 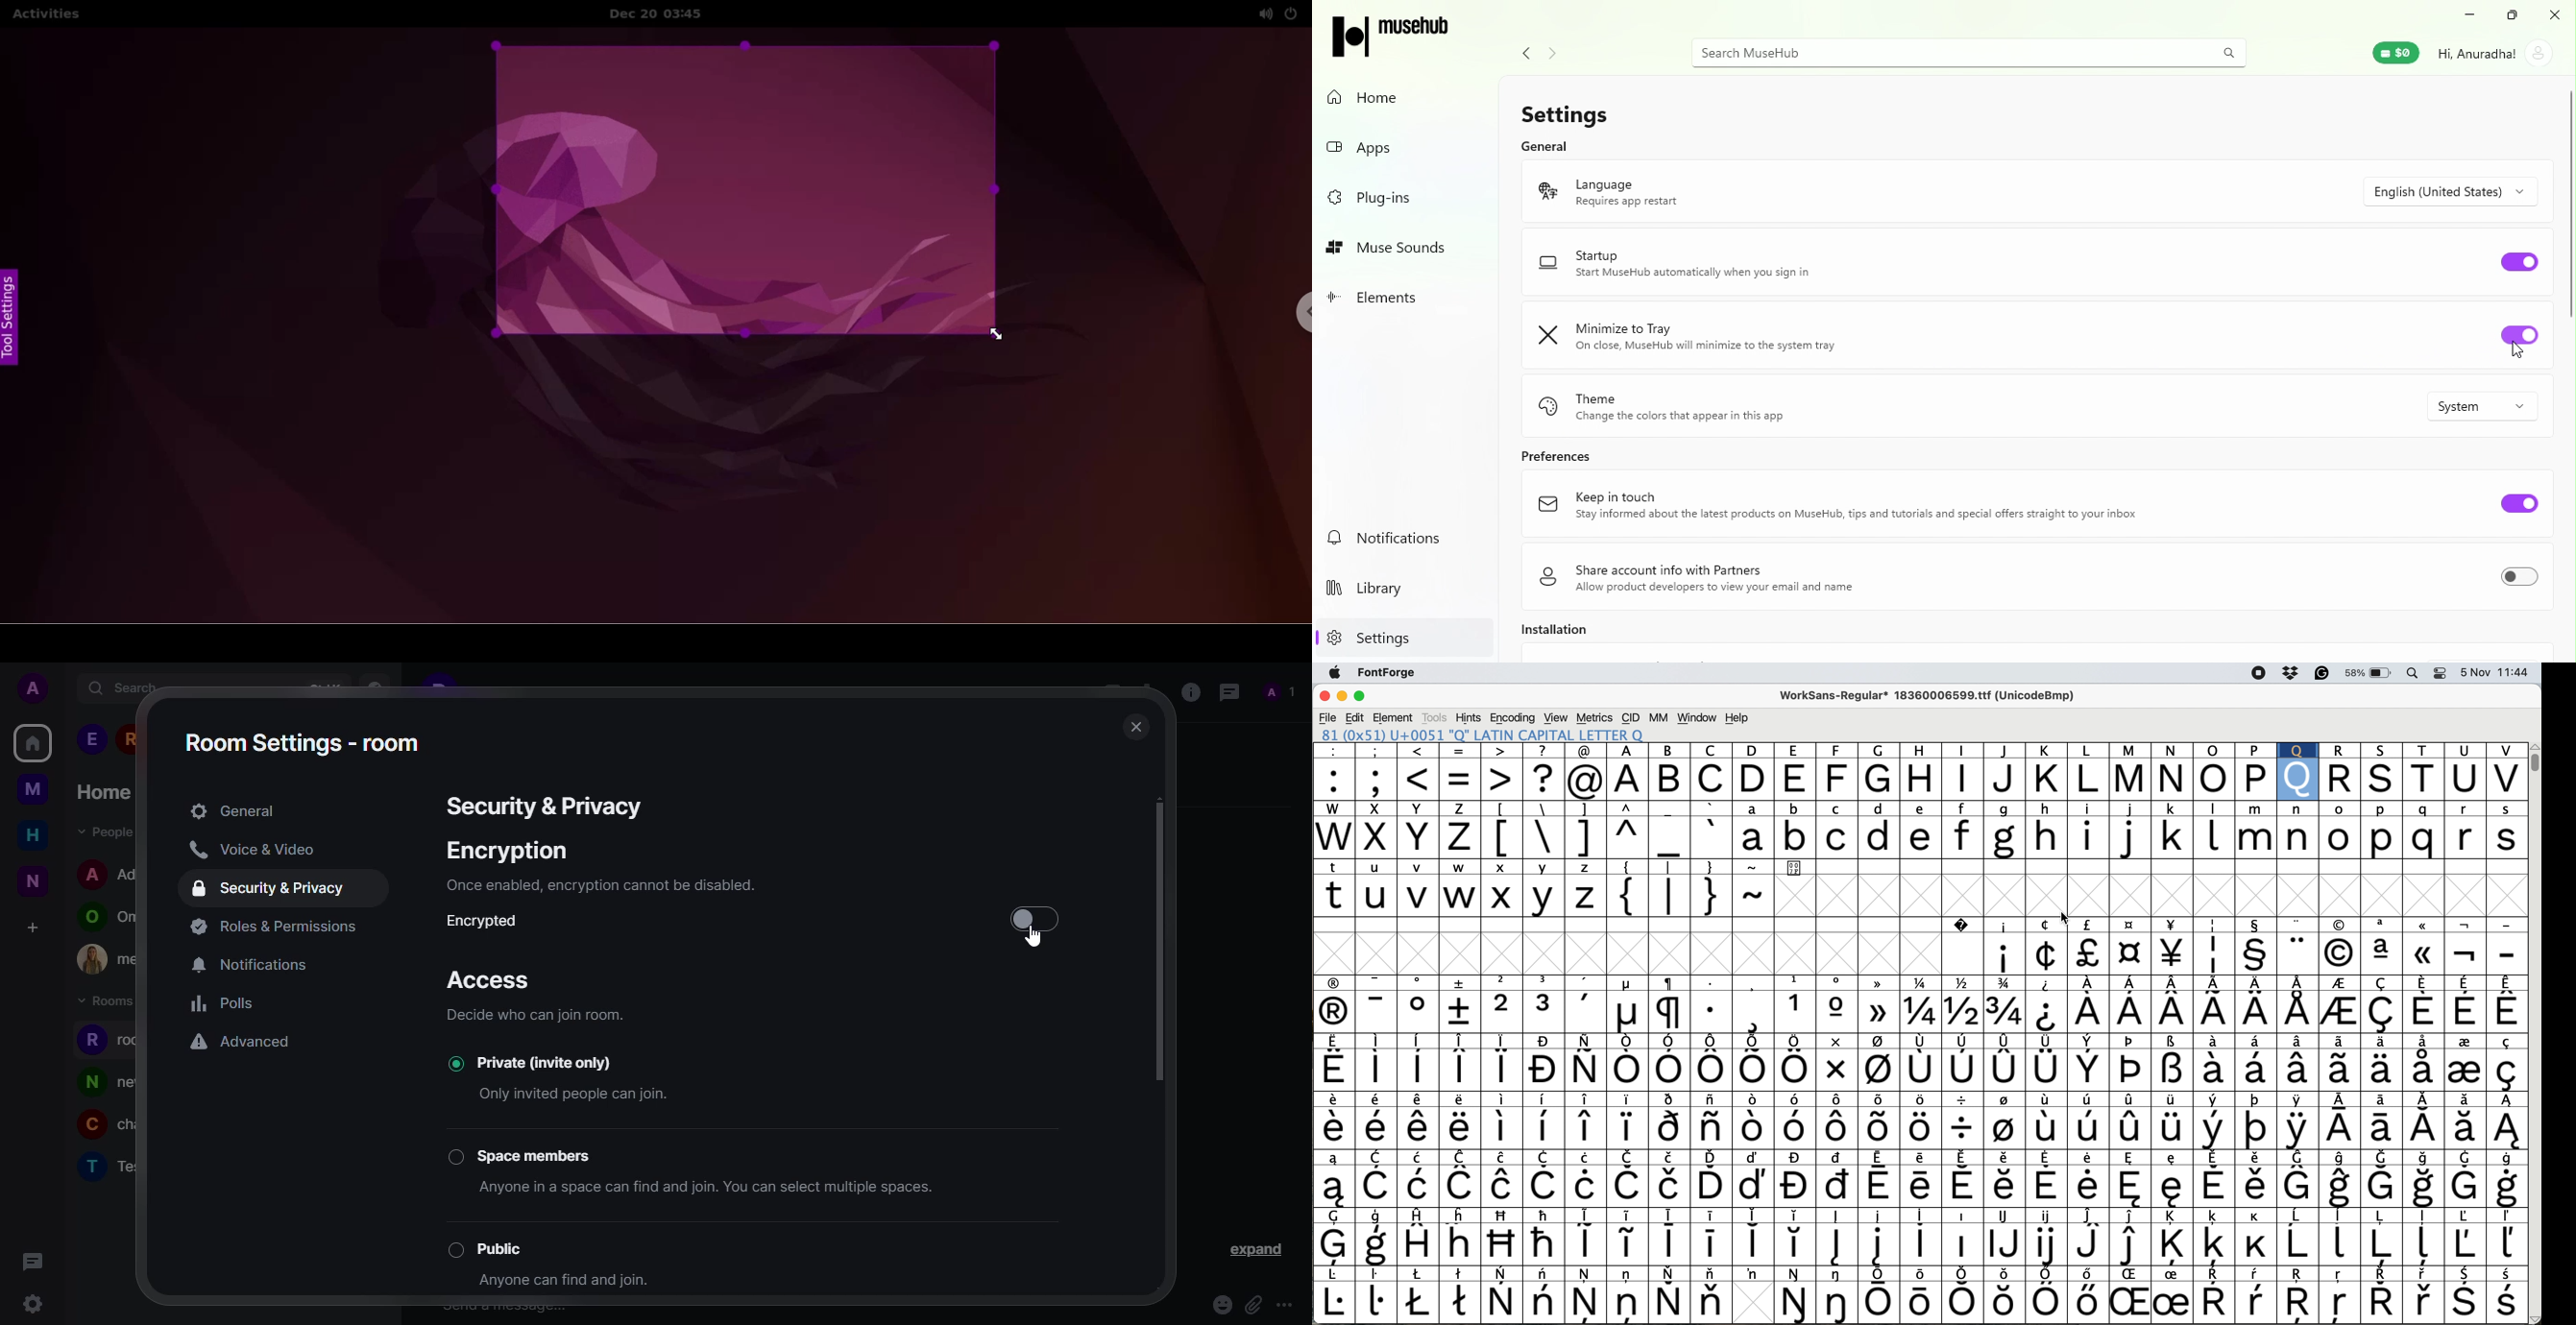 What do you see at coordinates (1364, 696) in the screenshot?
I see `maximise` at bounding box center [1364, 696].